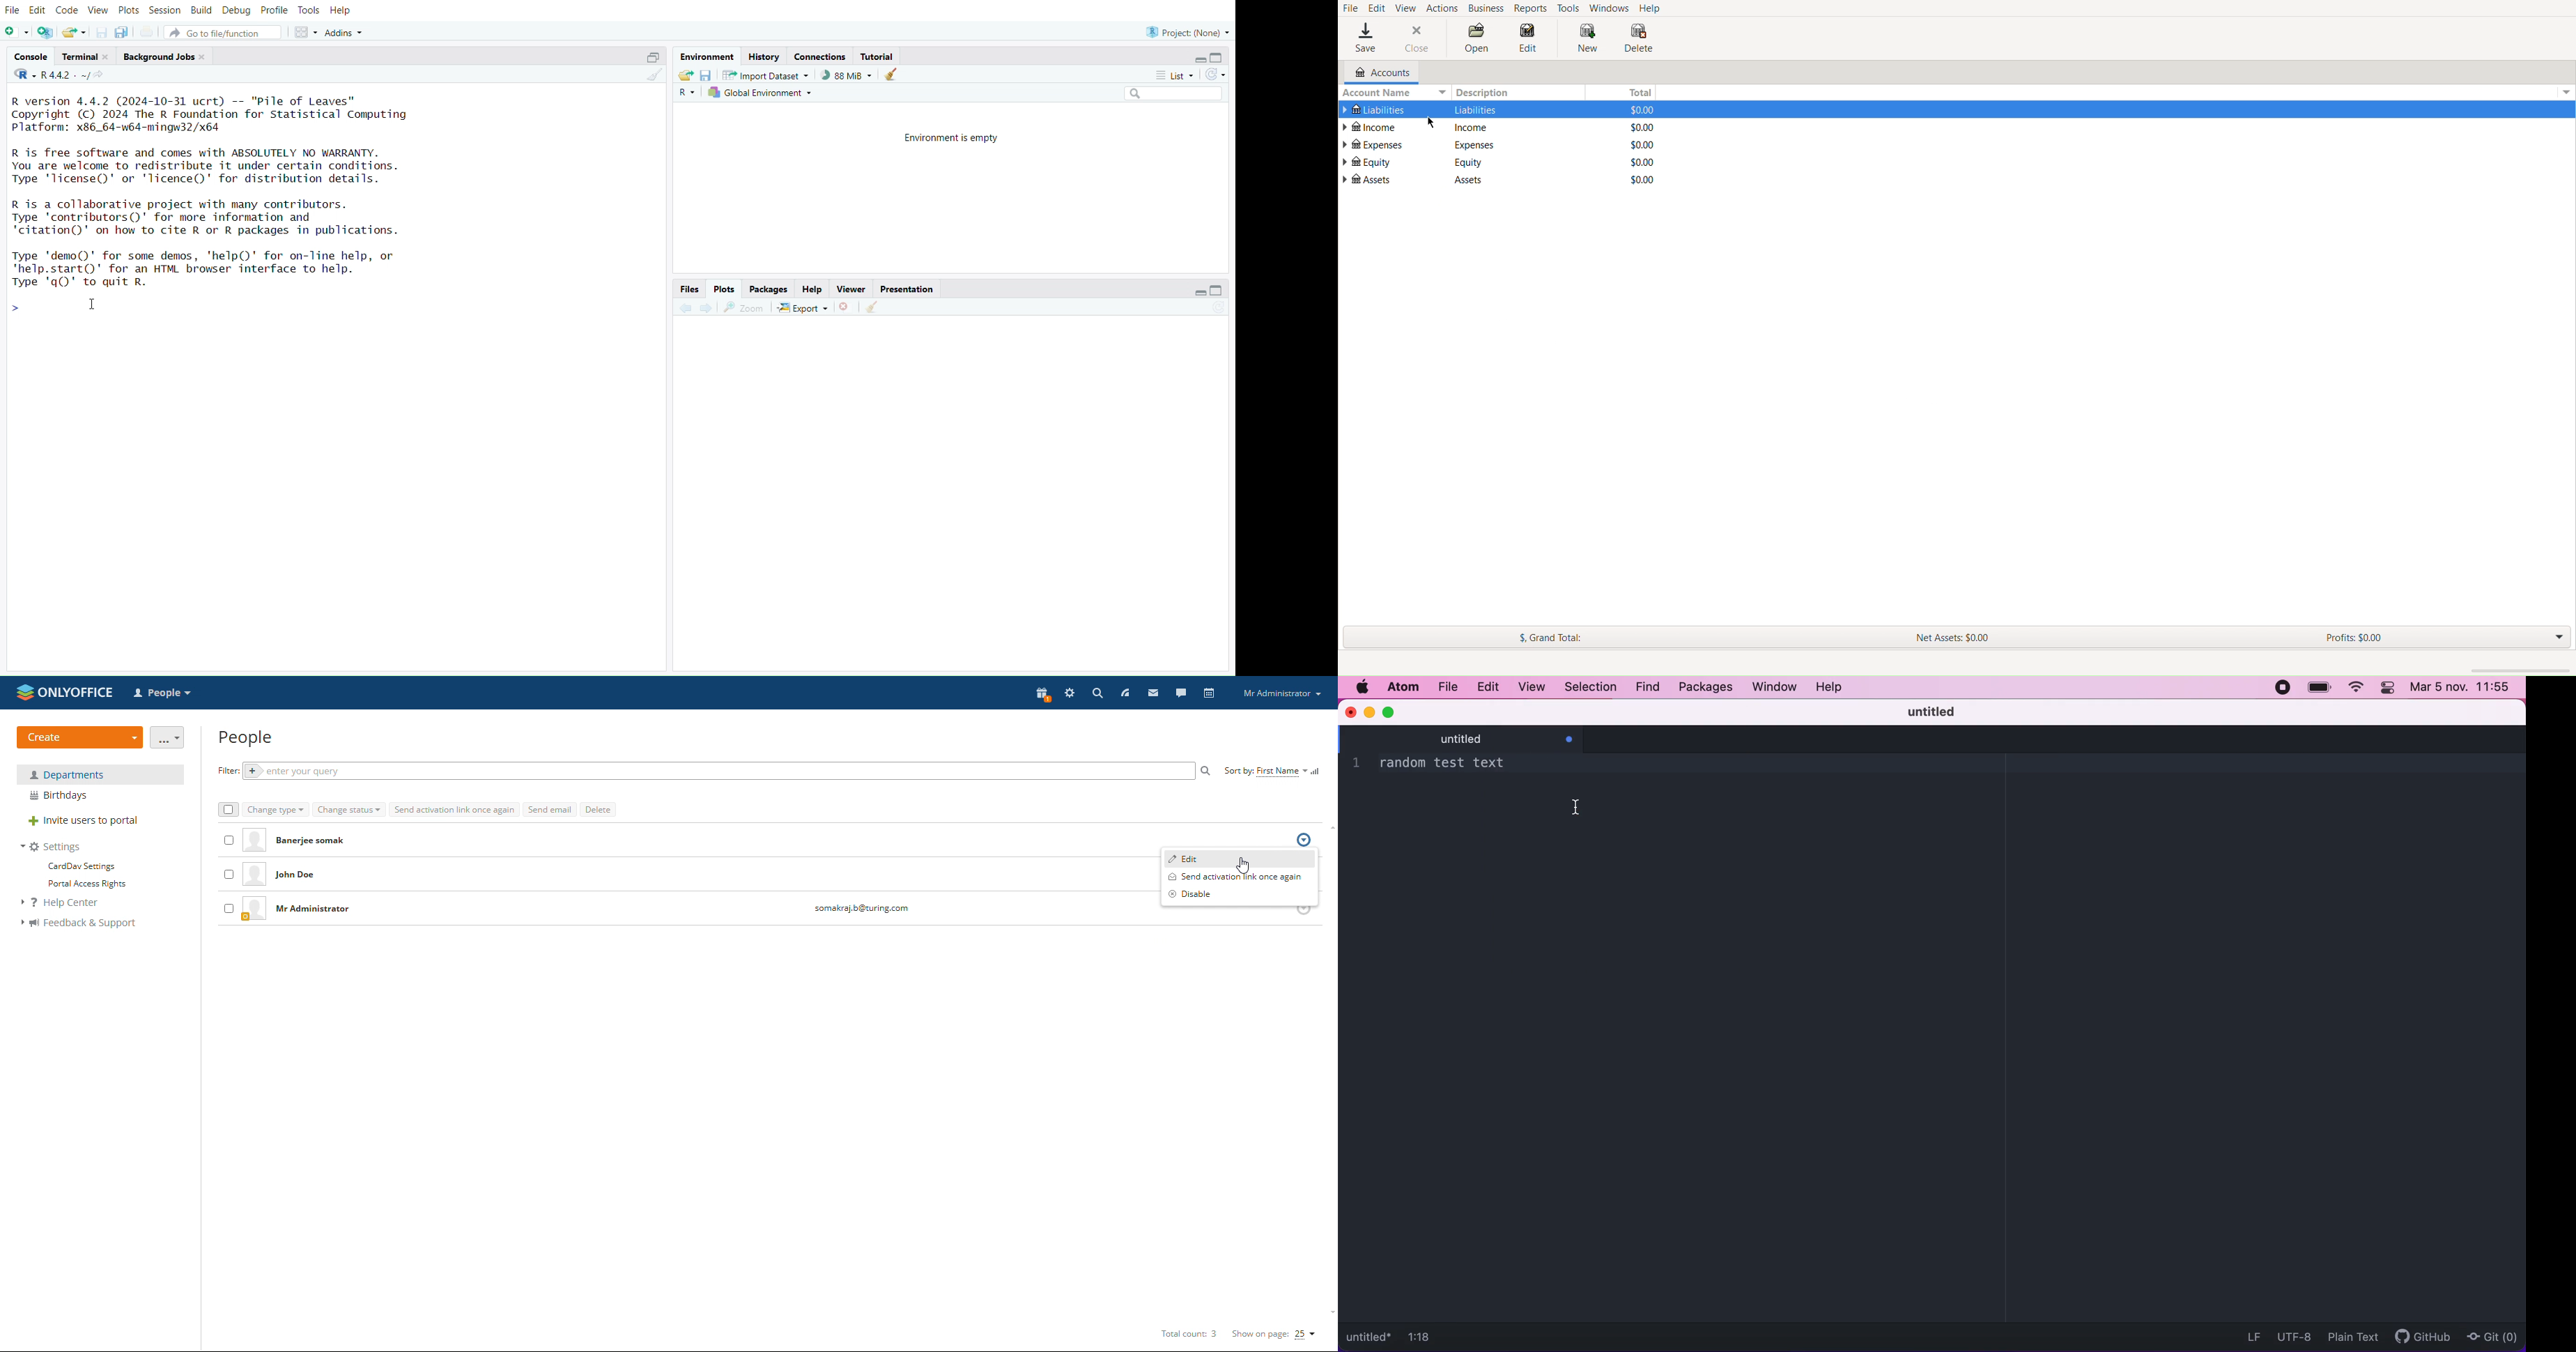 Image resolution: width=2576 pixels, height=1372 pixels. Describe the element at coordinates (101, 33) in the screenshot. I see `save current document` at that location.